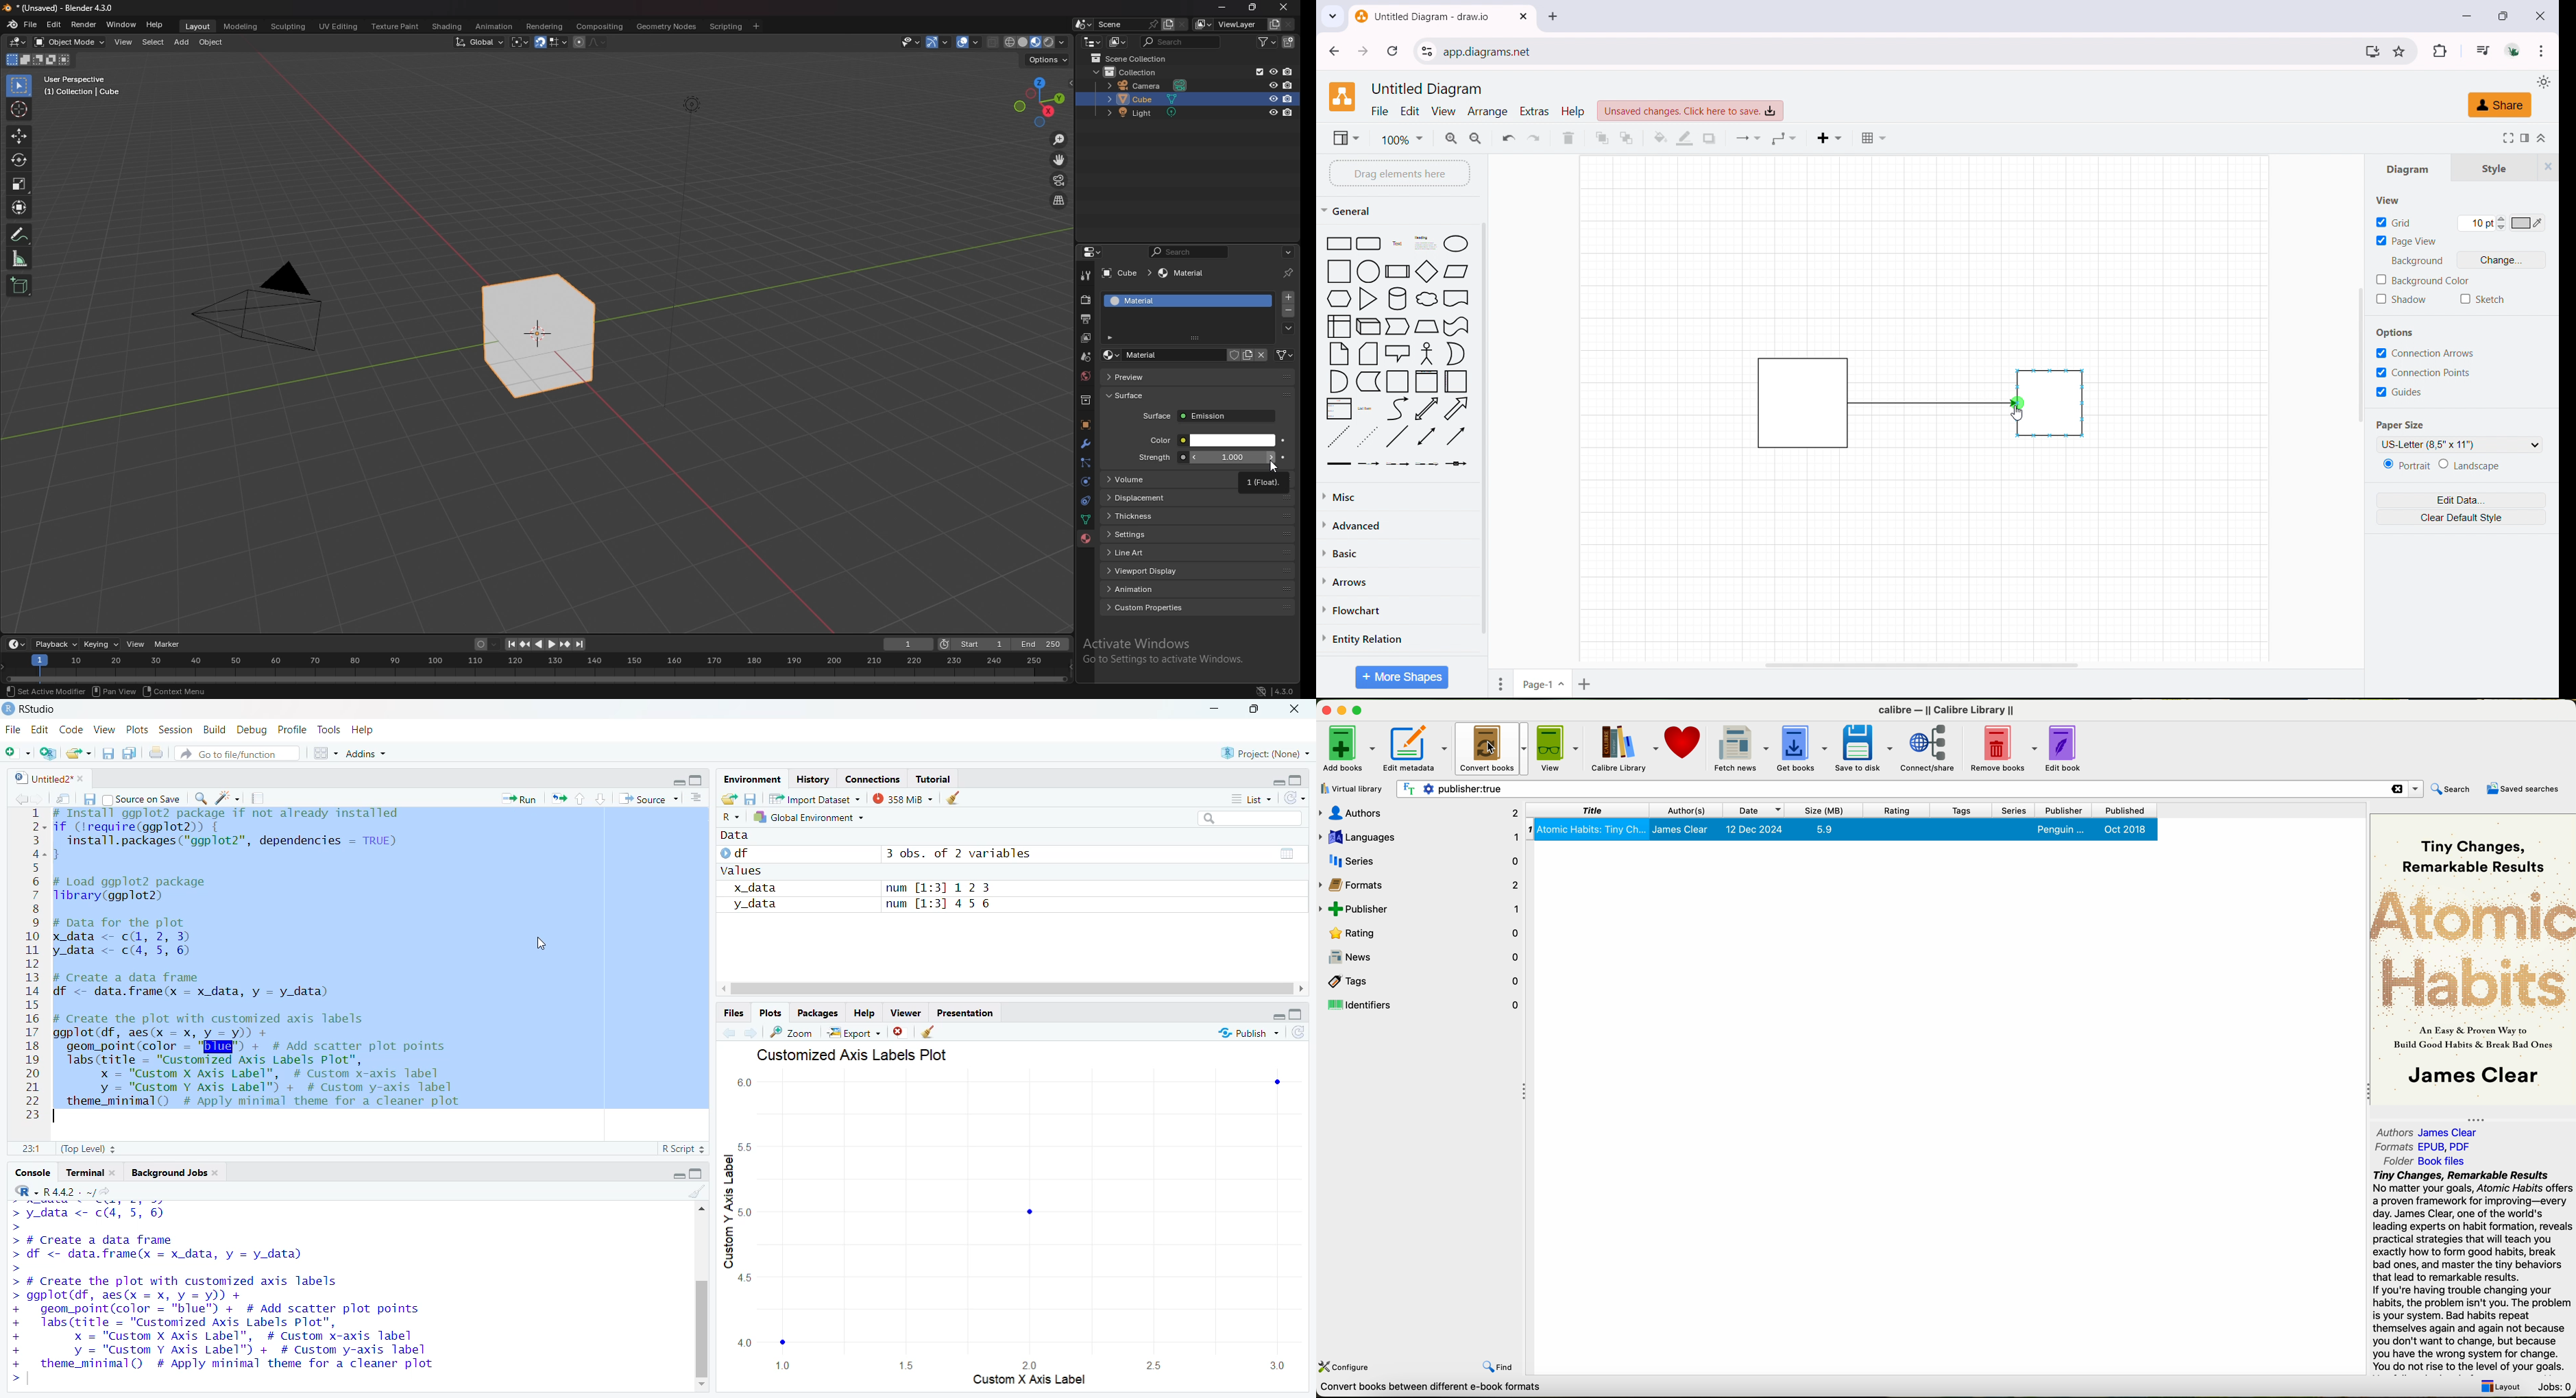 The image size is (2576, 1400). What do you see at coordinates (2004, 748) in the screenshot?
I see `remove books` at bounding box center [2004, 748].